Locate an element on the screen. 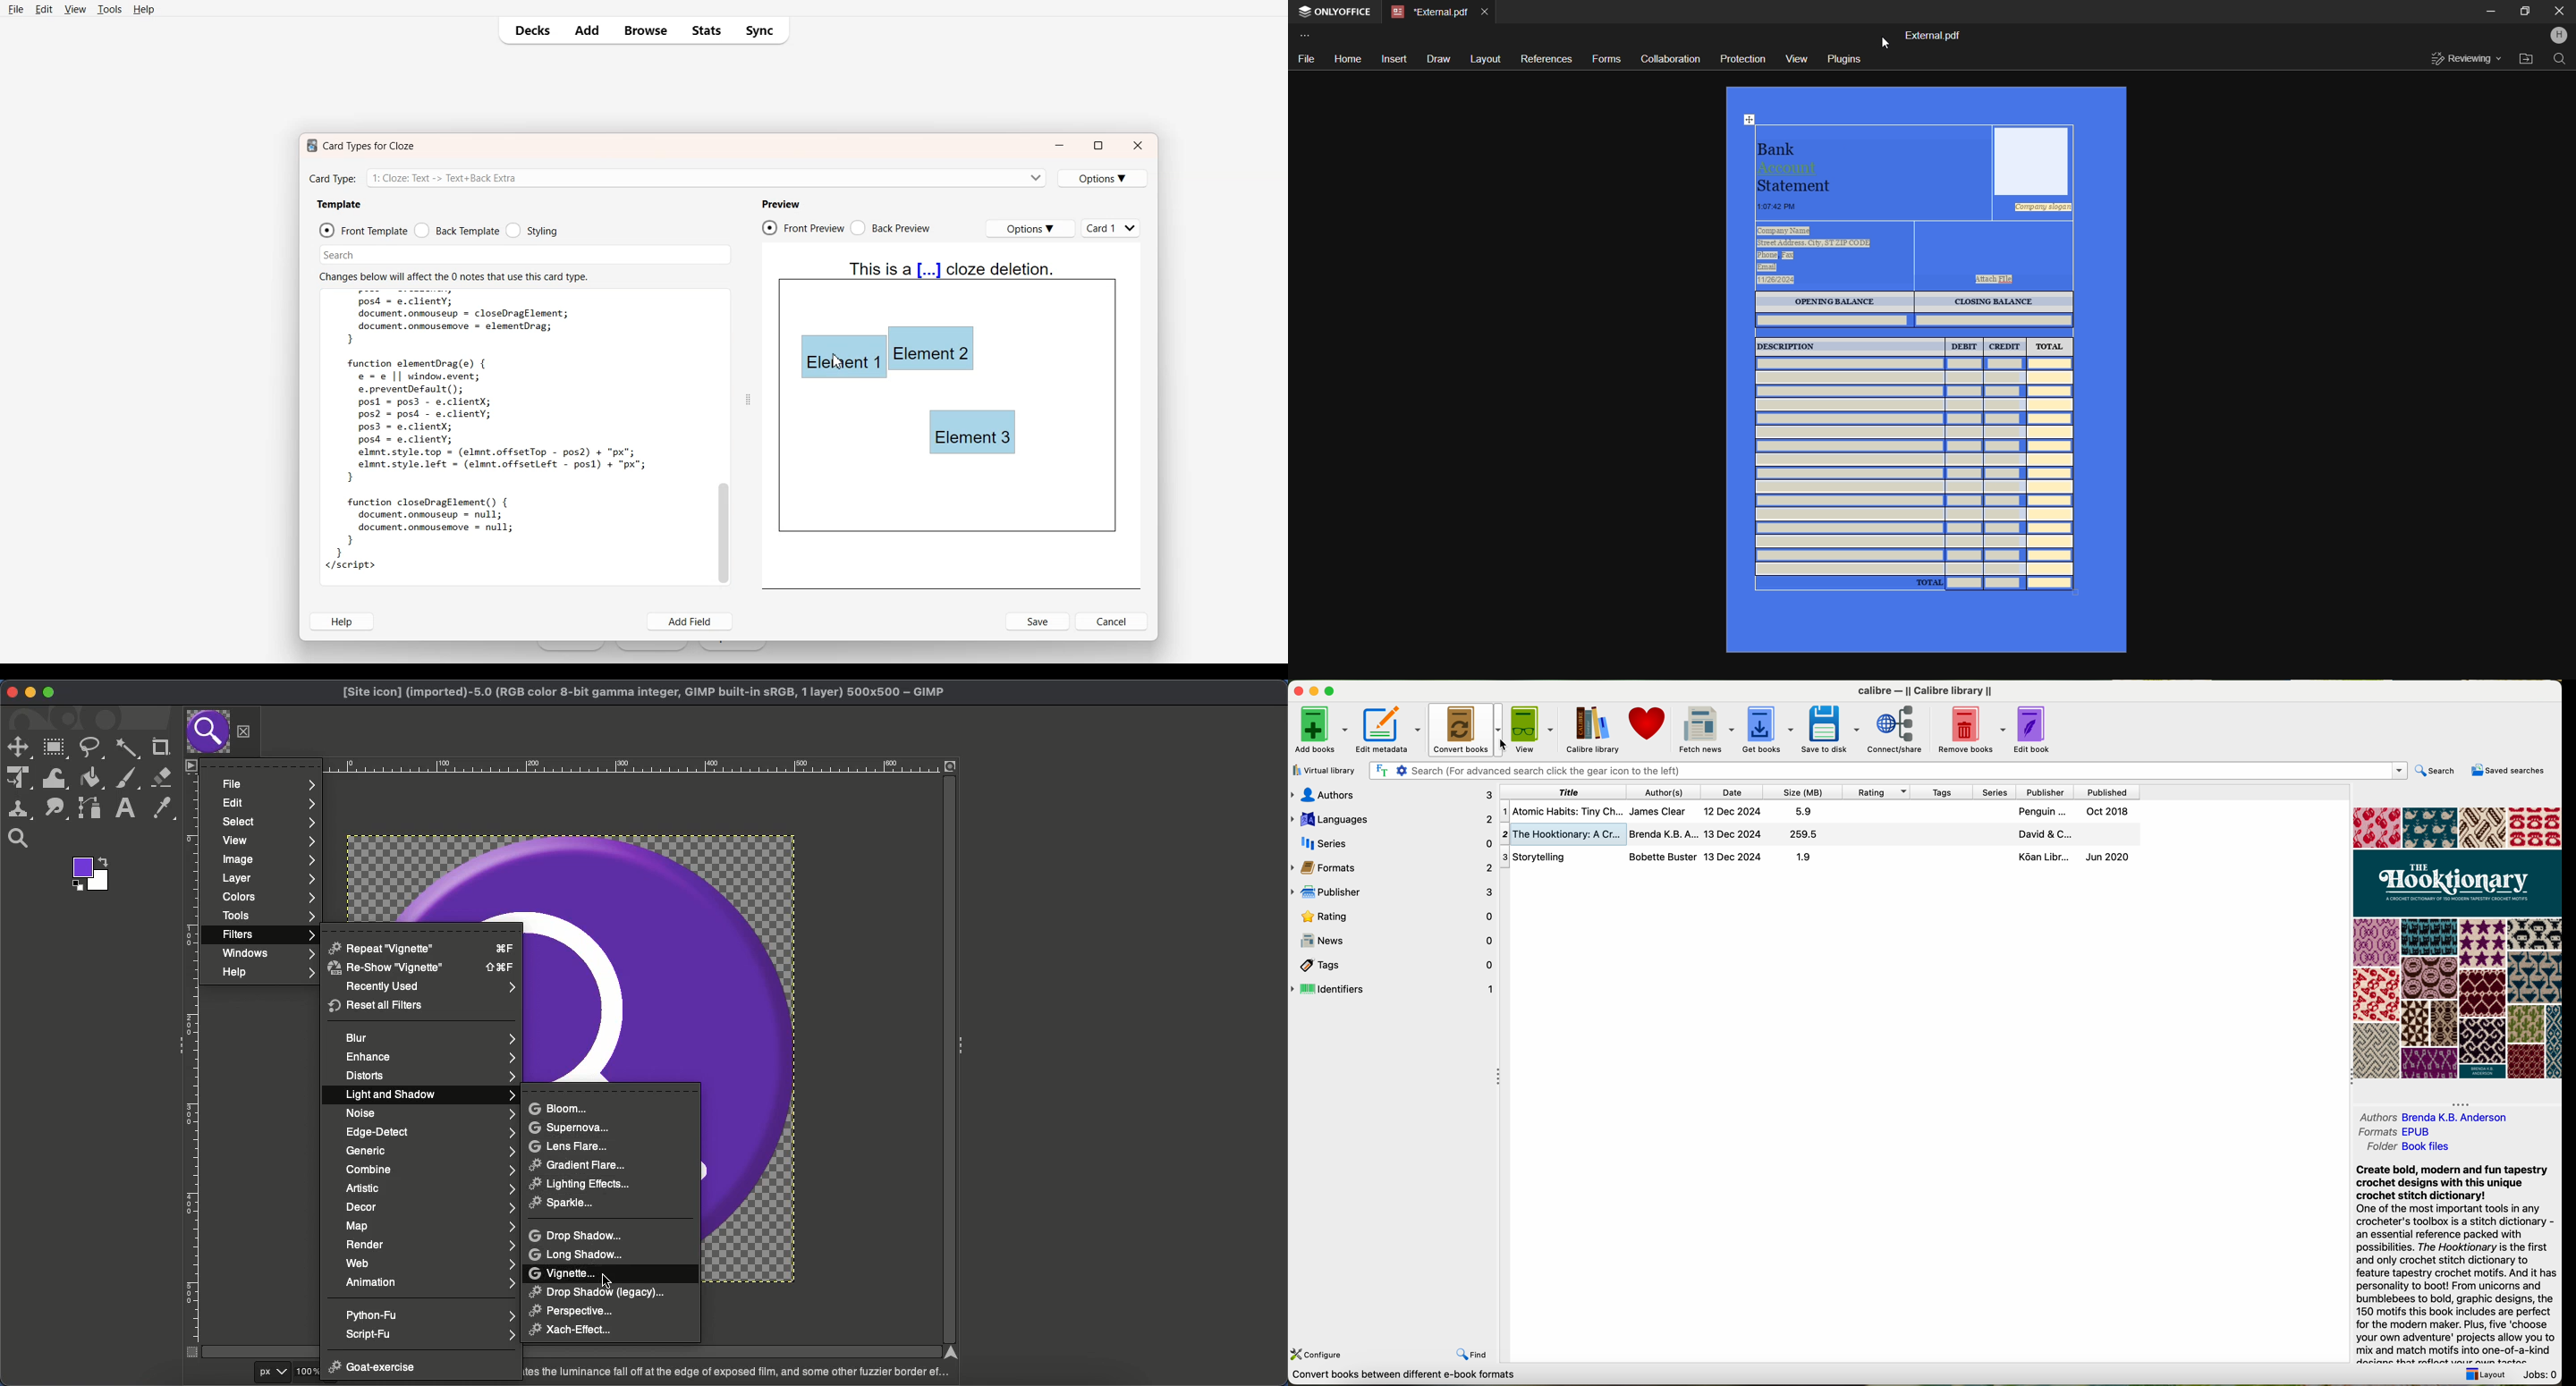  Ruler is located at coordinates (192, 1066).